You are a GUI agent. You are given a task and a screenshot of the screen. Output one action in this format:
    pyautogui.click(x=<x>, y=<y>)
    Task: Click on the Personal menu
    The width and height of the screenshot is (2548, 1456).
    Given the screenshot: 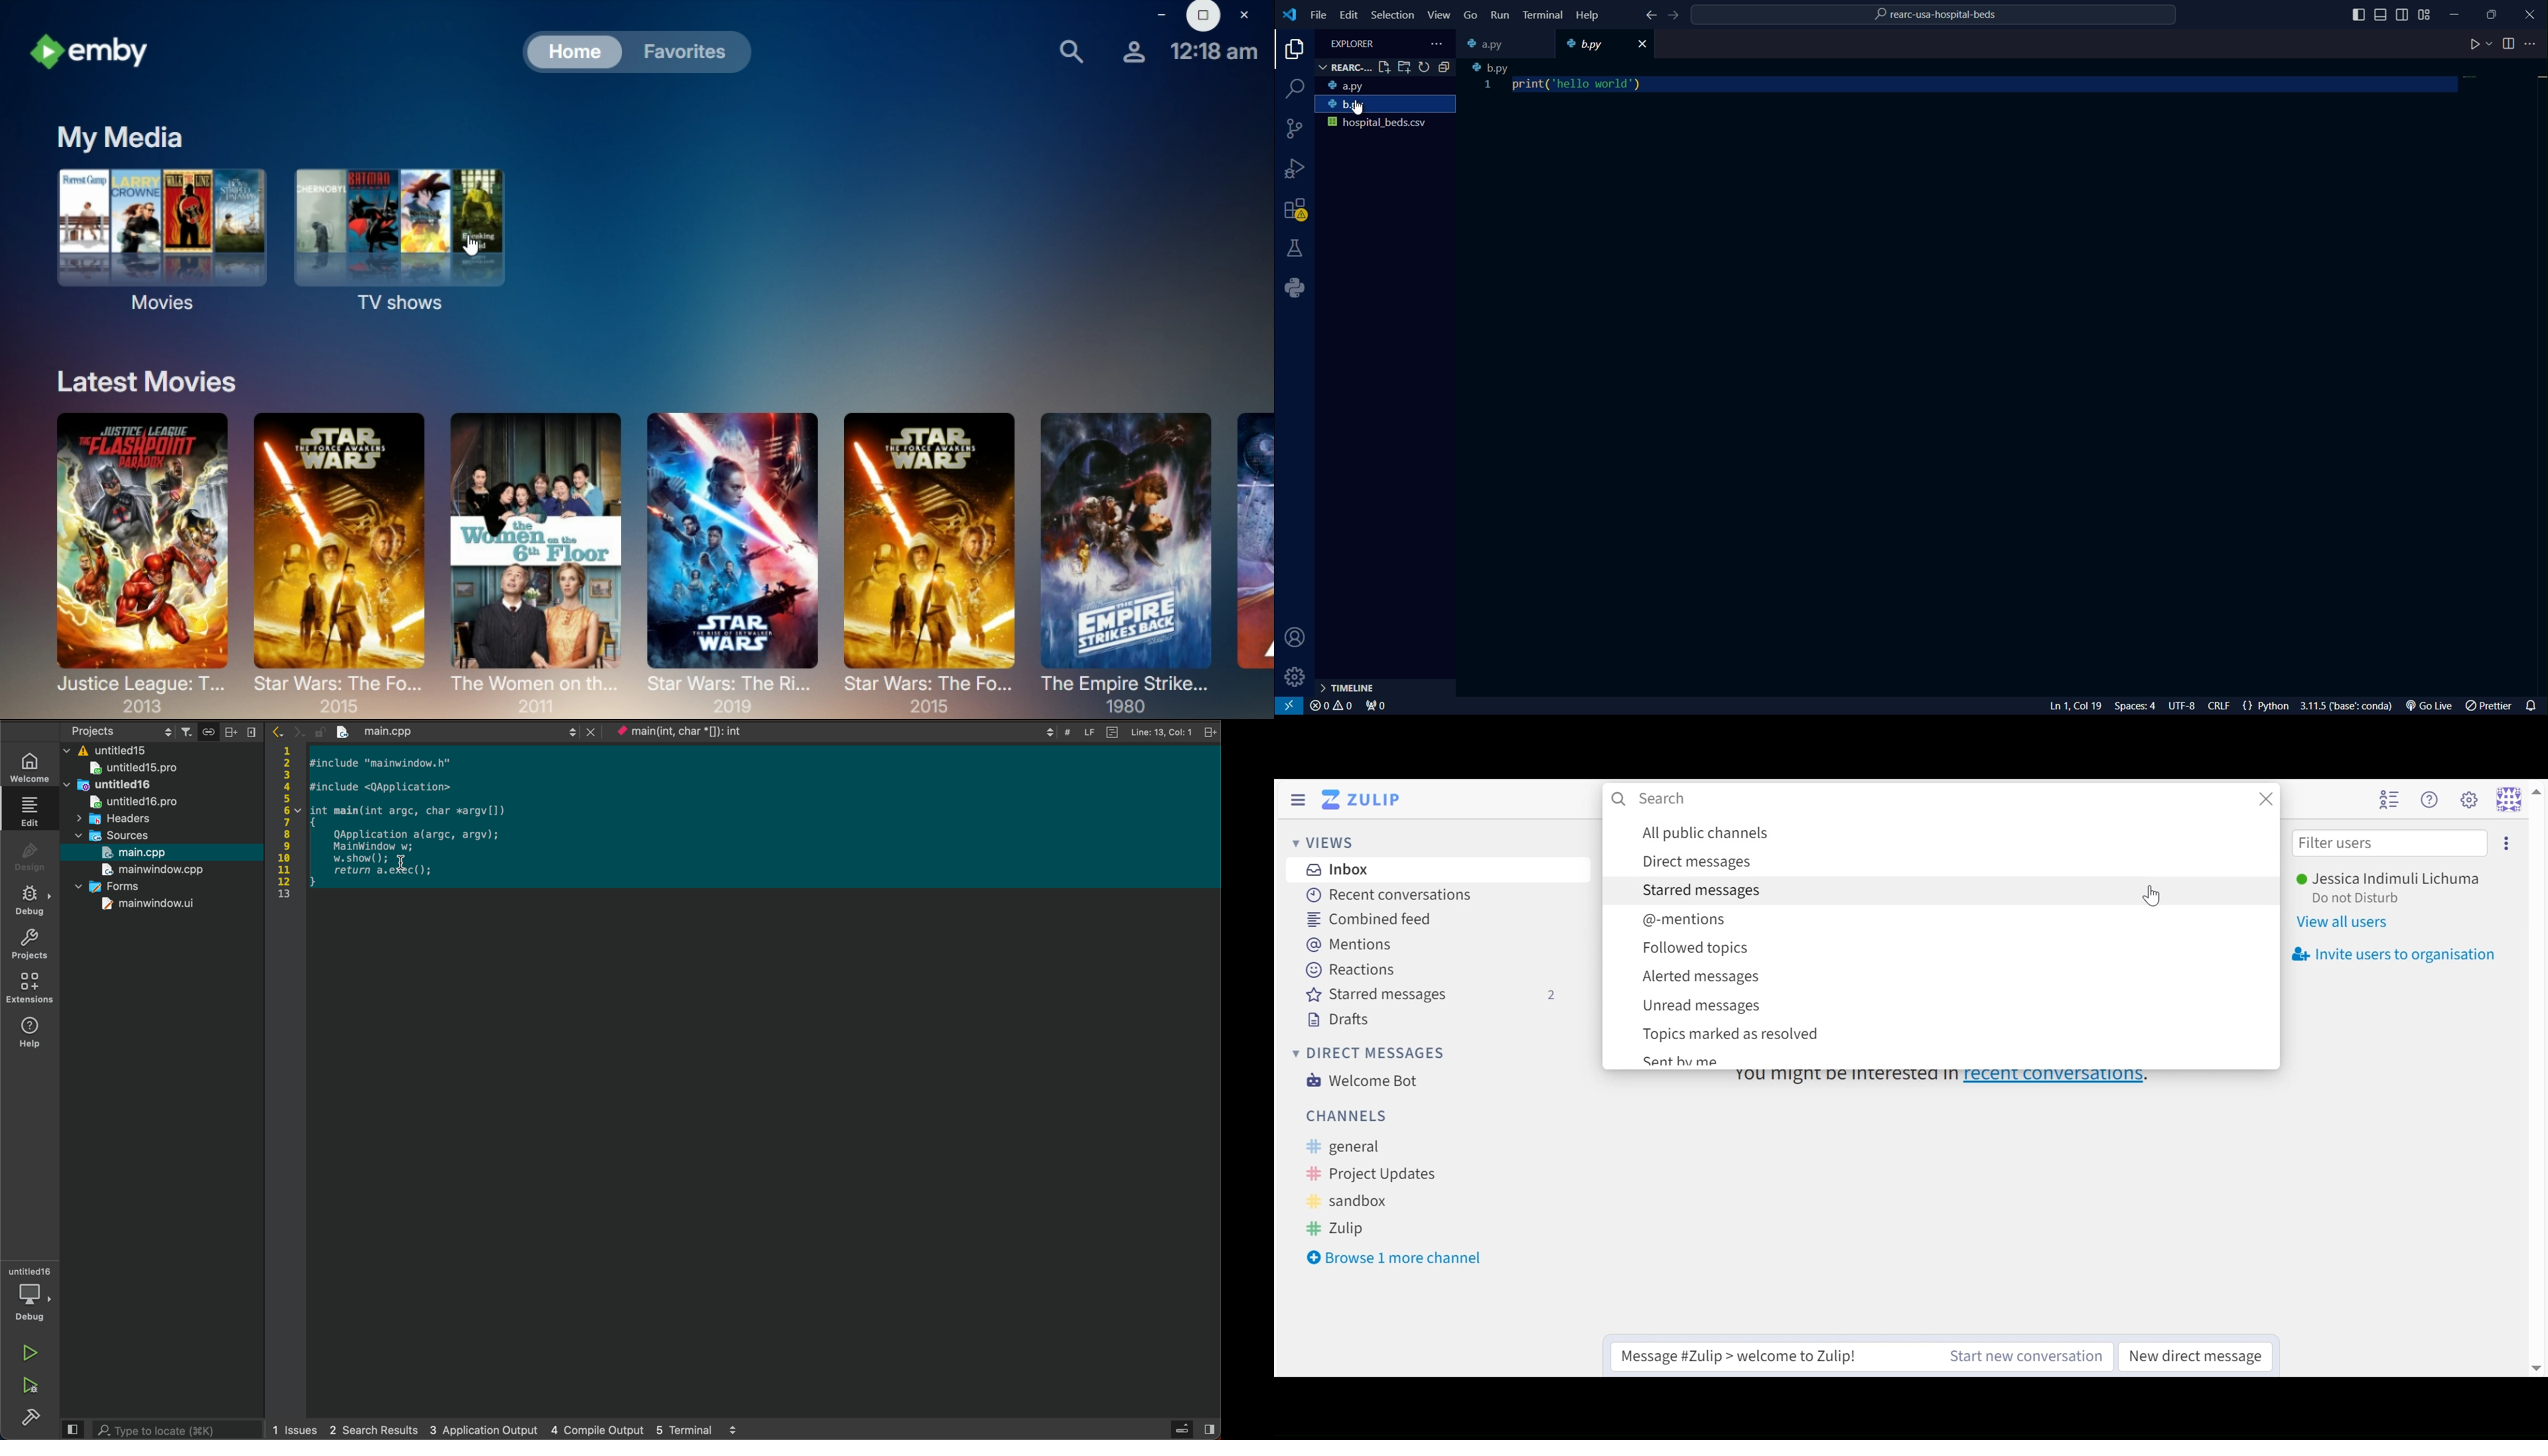 What is the action you would take?
    pyautogui.click(x=2509, y=798)
    